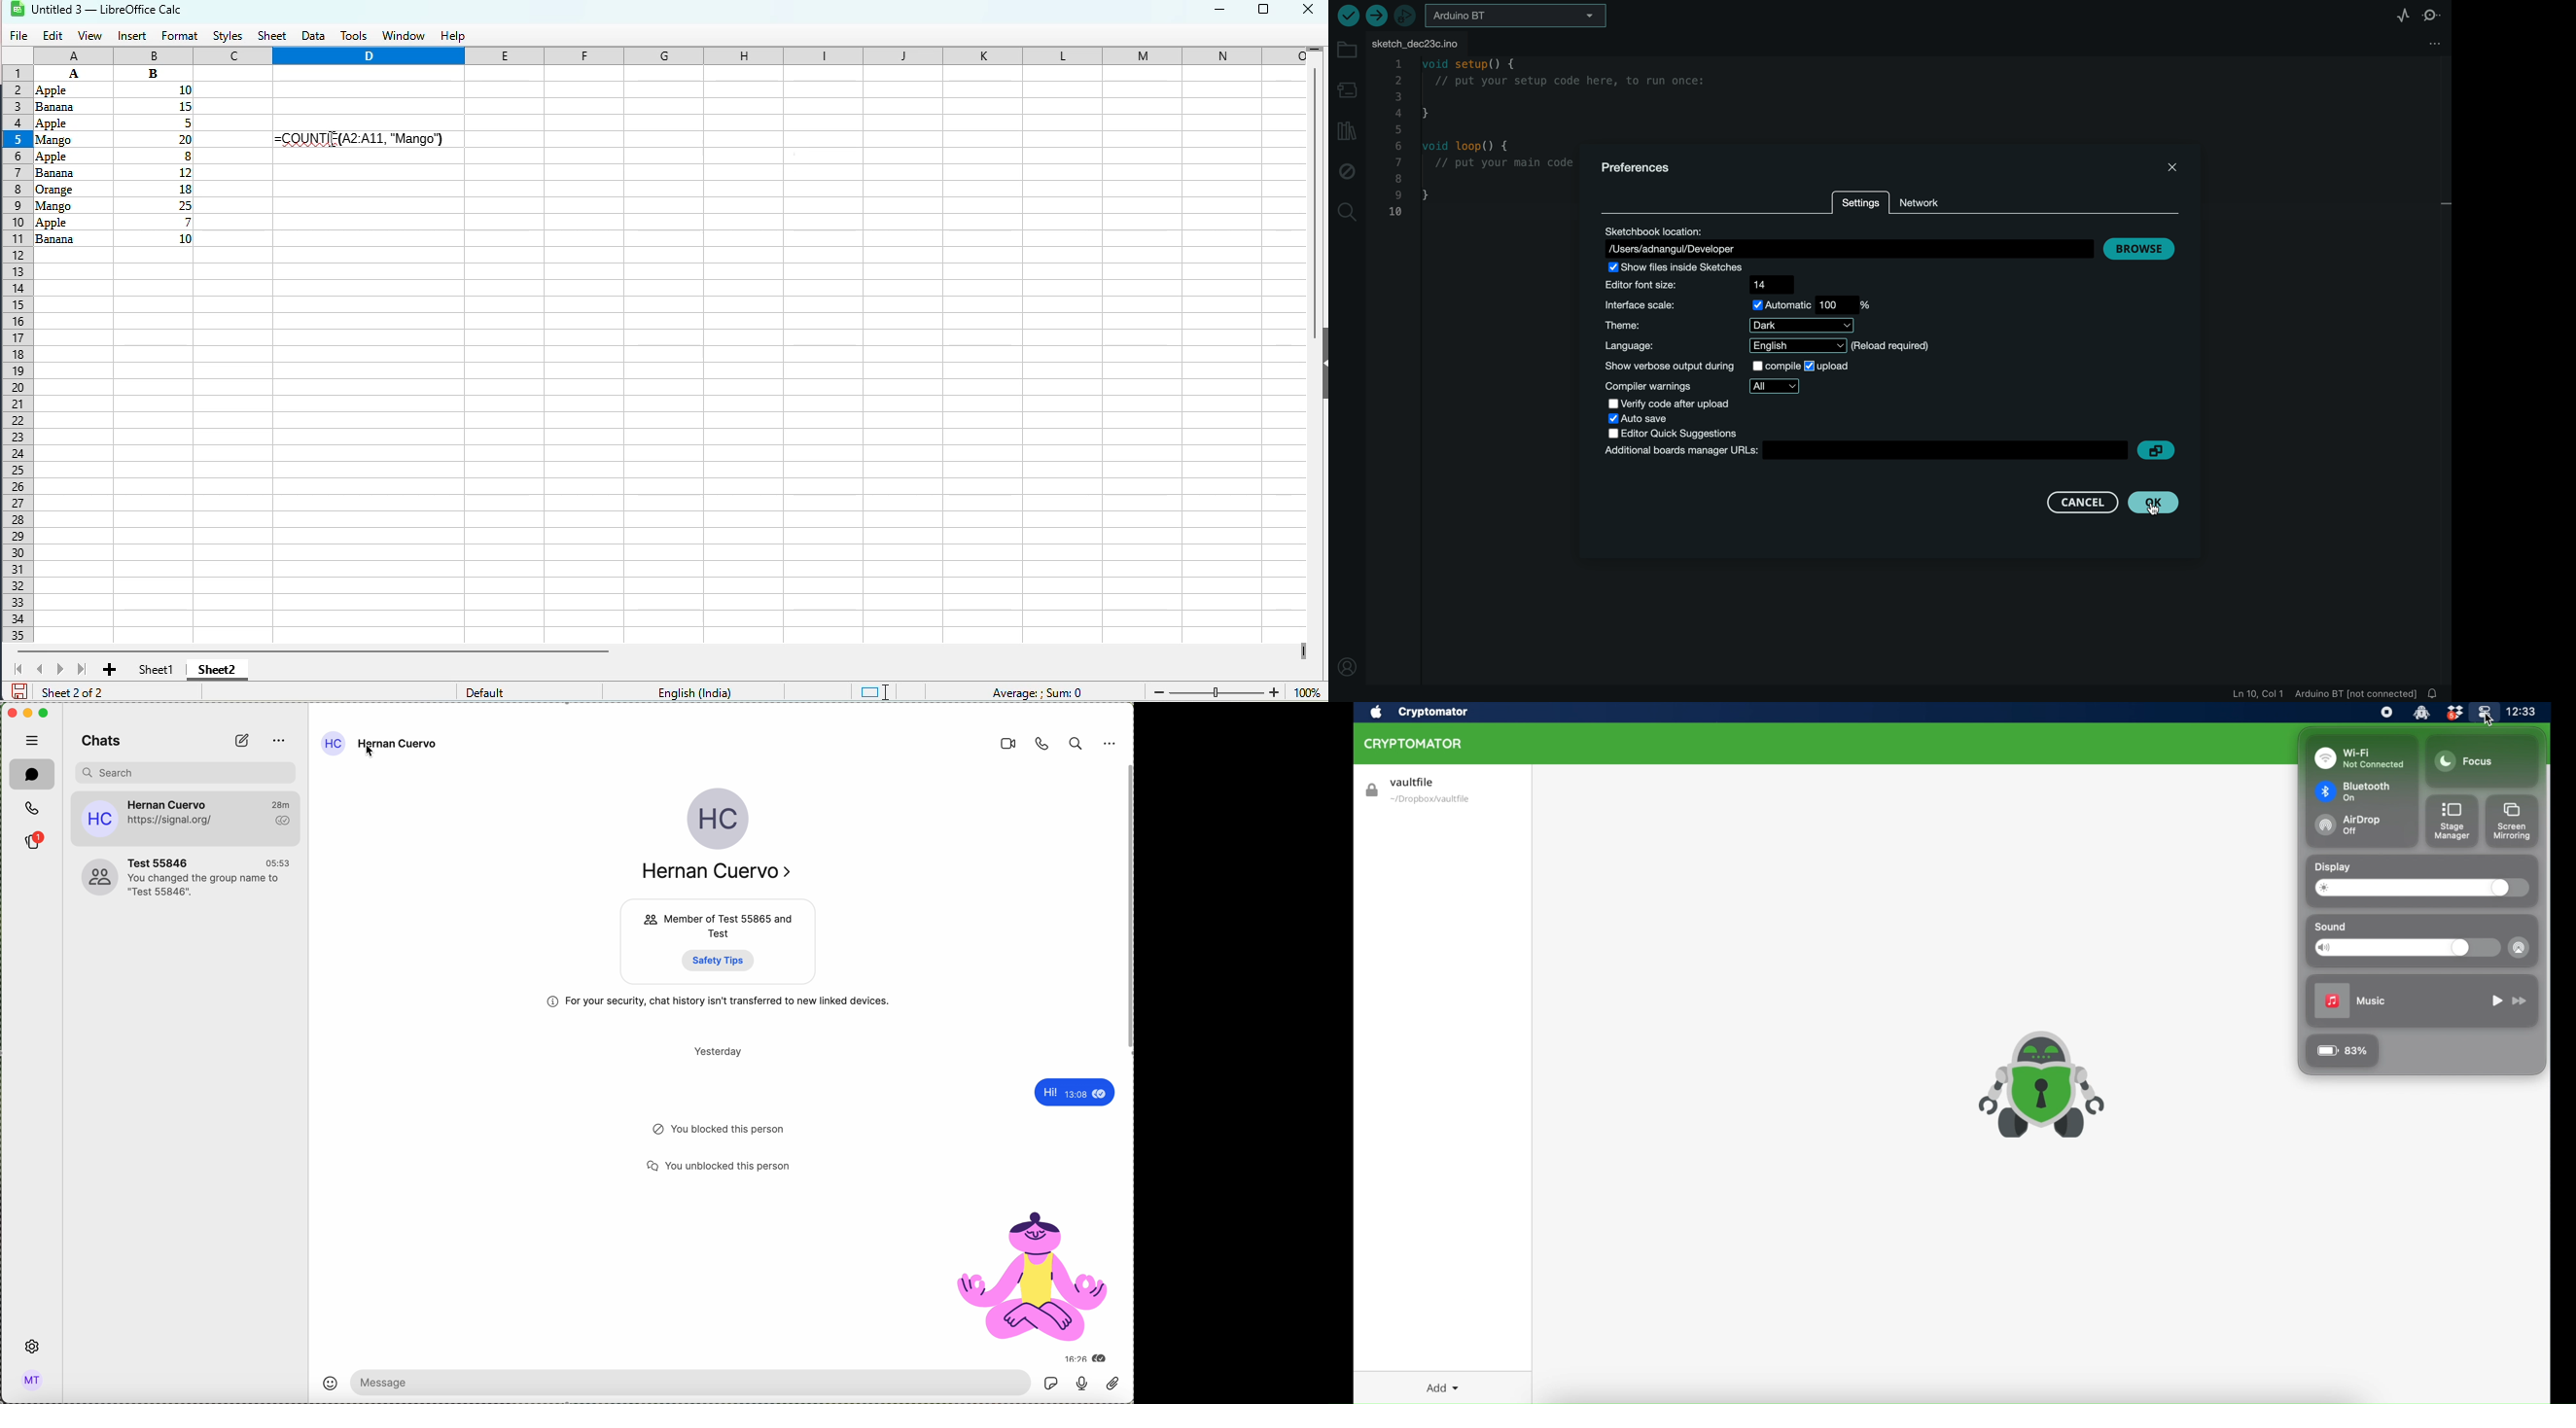 This screenshot has height=1428, width=2576. What do you see at coordinates (34, 809) in the screenshot?
I see `call` at bounding box center [34, 809].